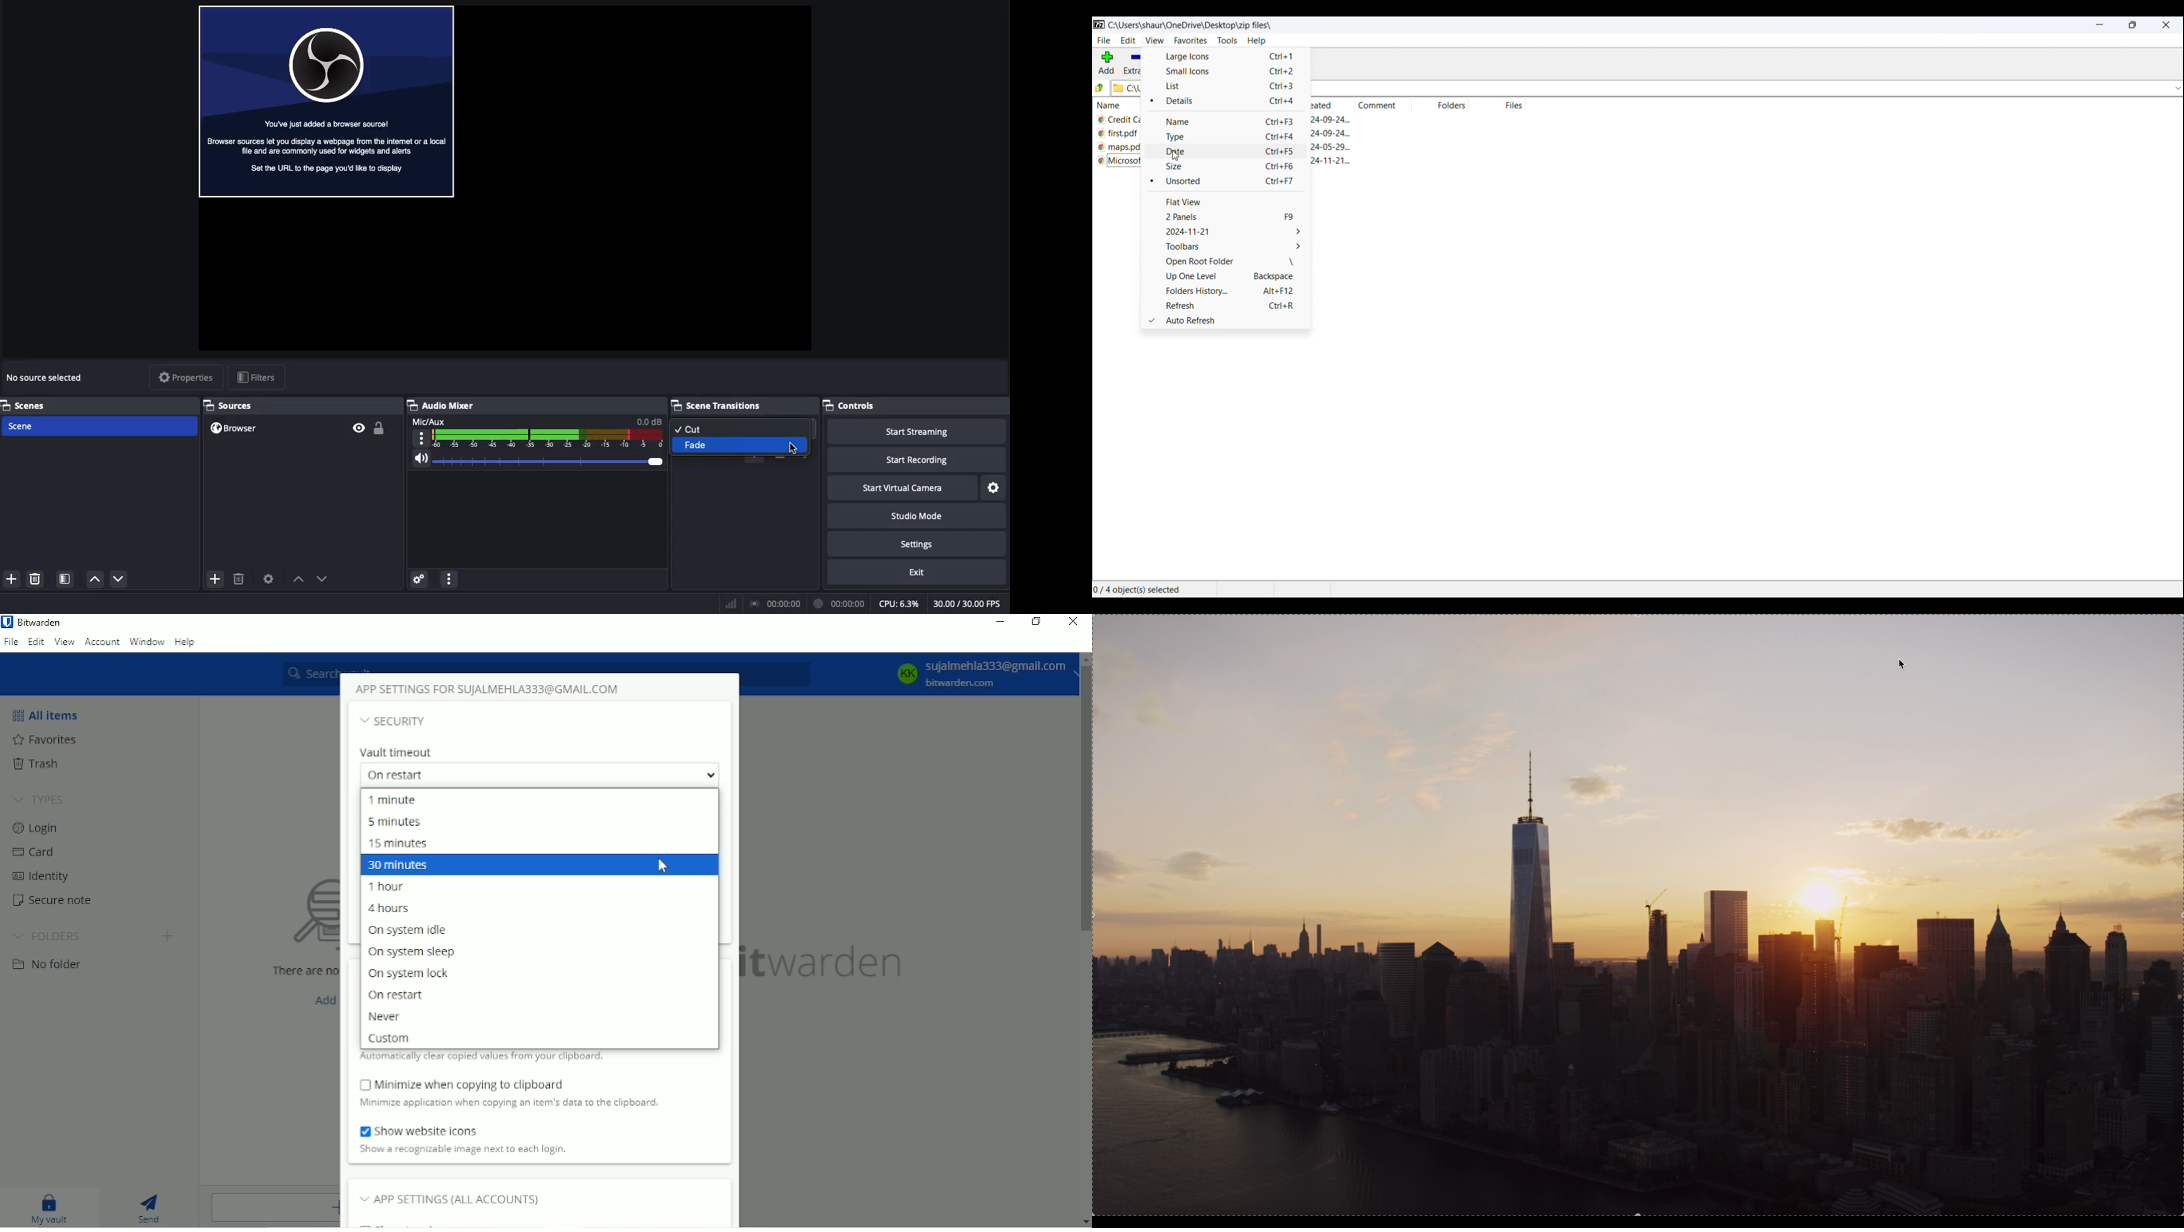 This screenshot has width=2184, height=1232. Describe the element at coordinates (51, 740) in the screenshot. I see `Favorites` at that location.